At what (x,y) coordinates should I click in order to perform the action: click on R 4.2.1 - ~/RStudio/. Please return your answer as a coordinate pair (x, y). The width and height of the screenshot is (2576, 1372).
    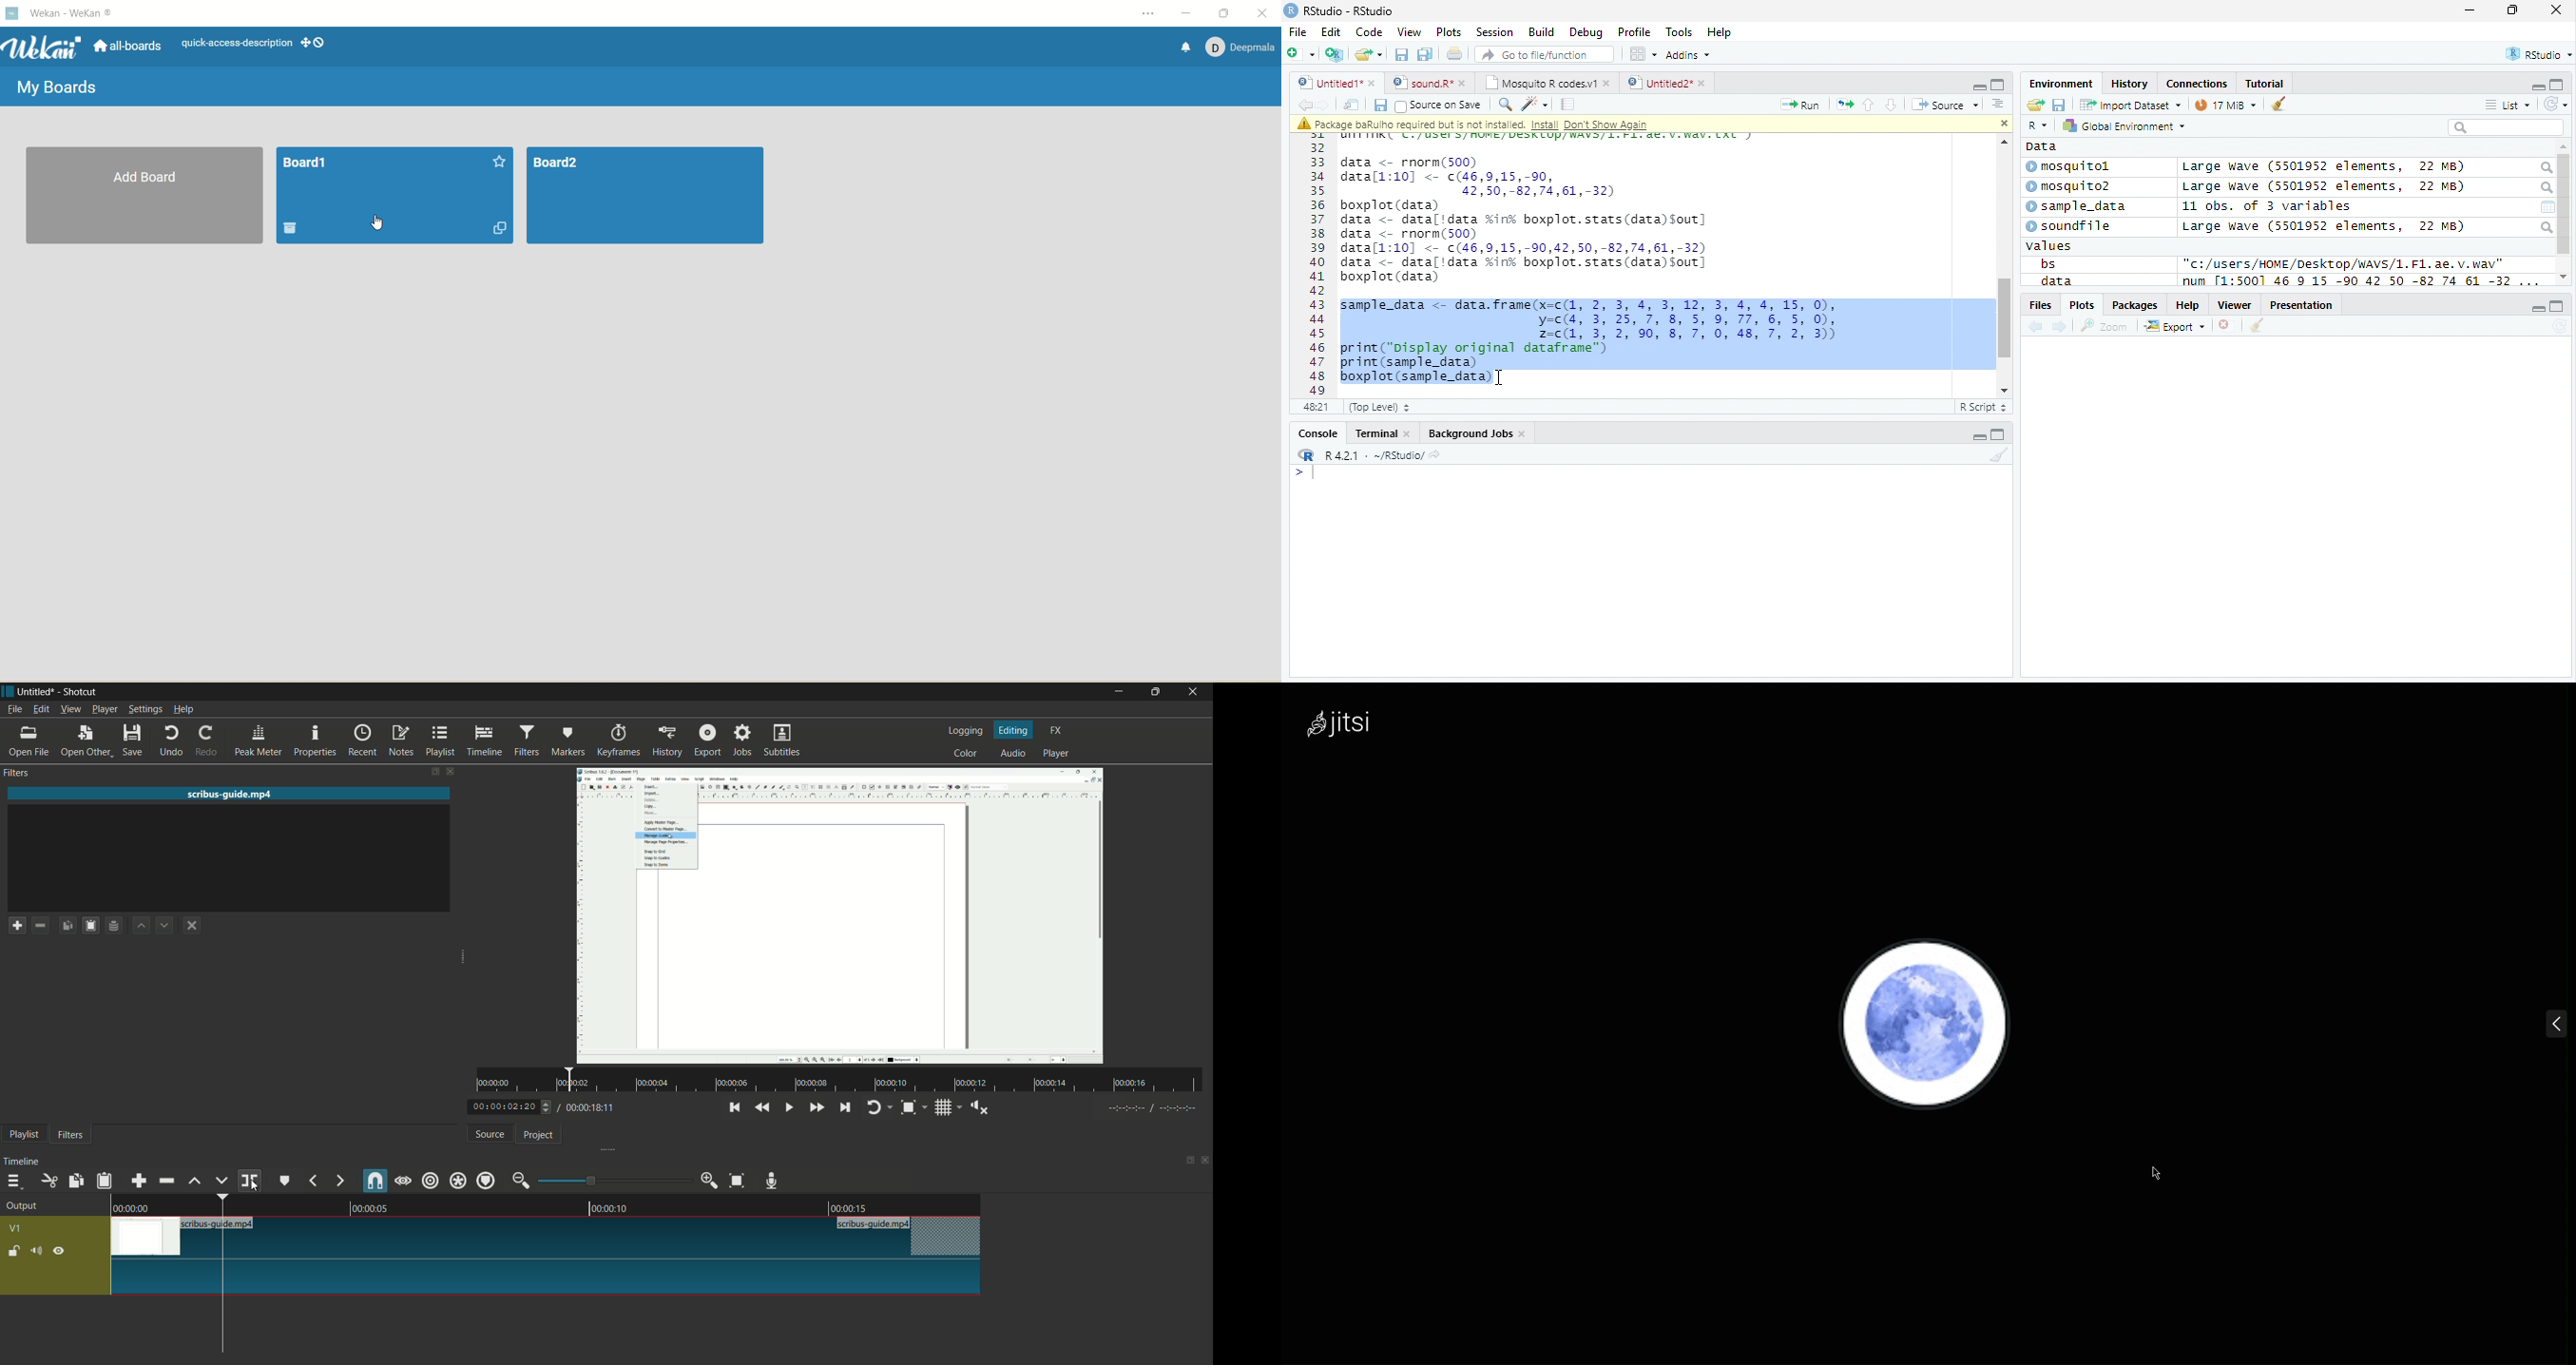
    Looking at the image, I should click on (1375, 457).